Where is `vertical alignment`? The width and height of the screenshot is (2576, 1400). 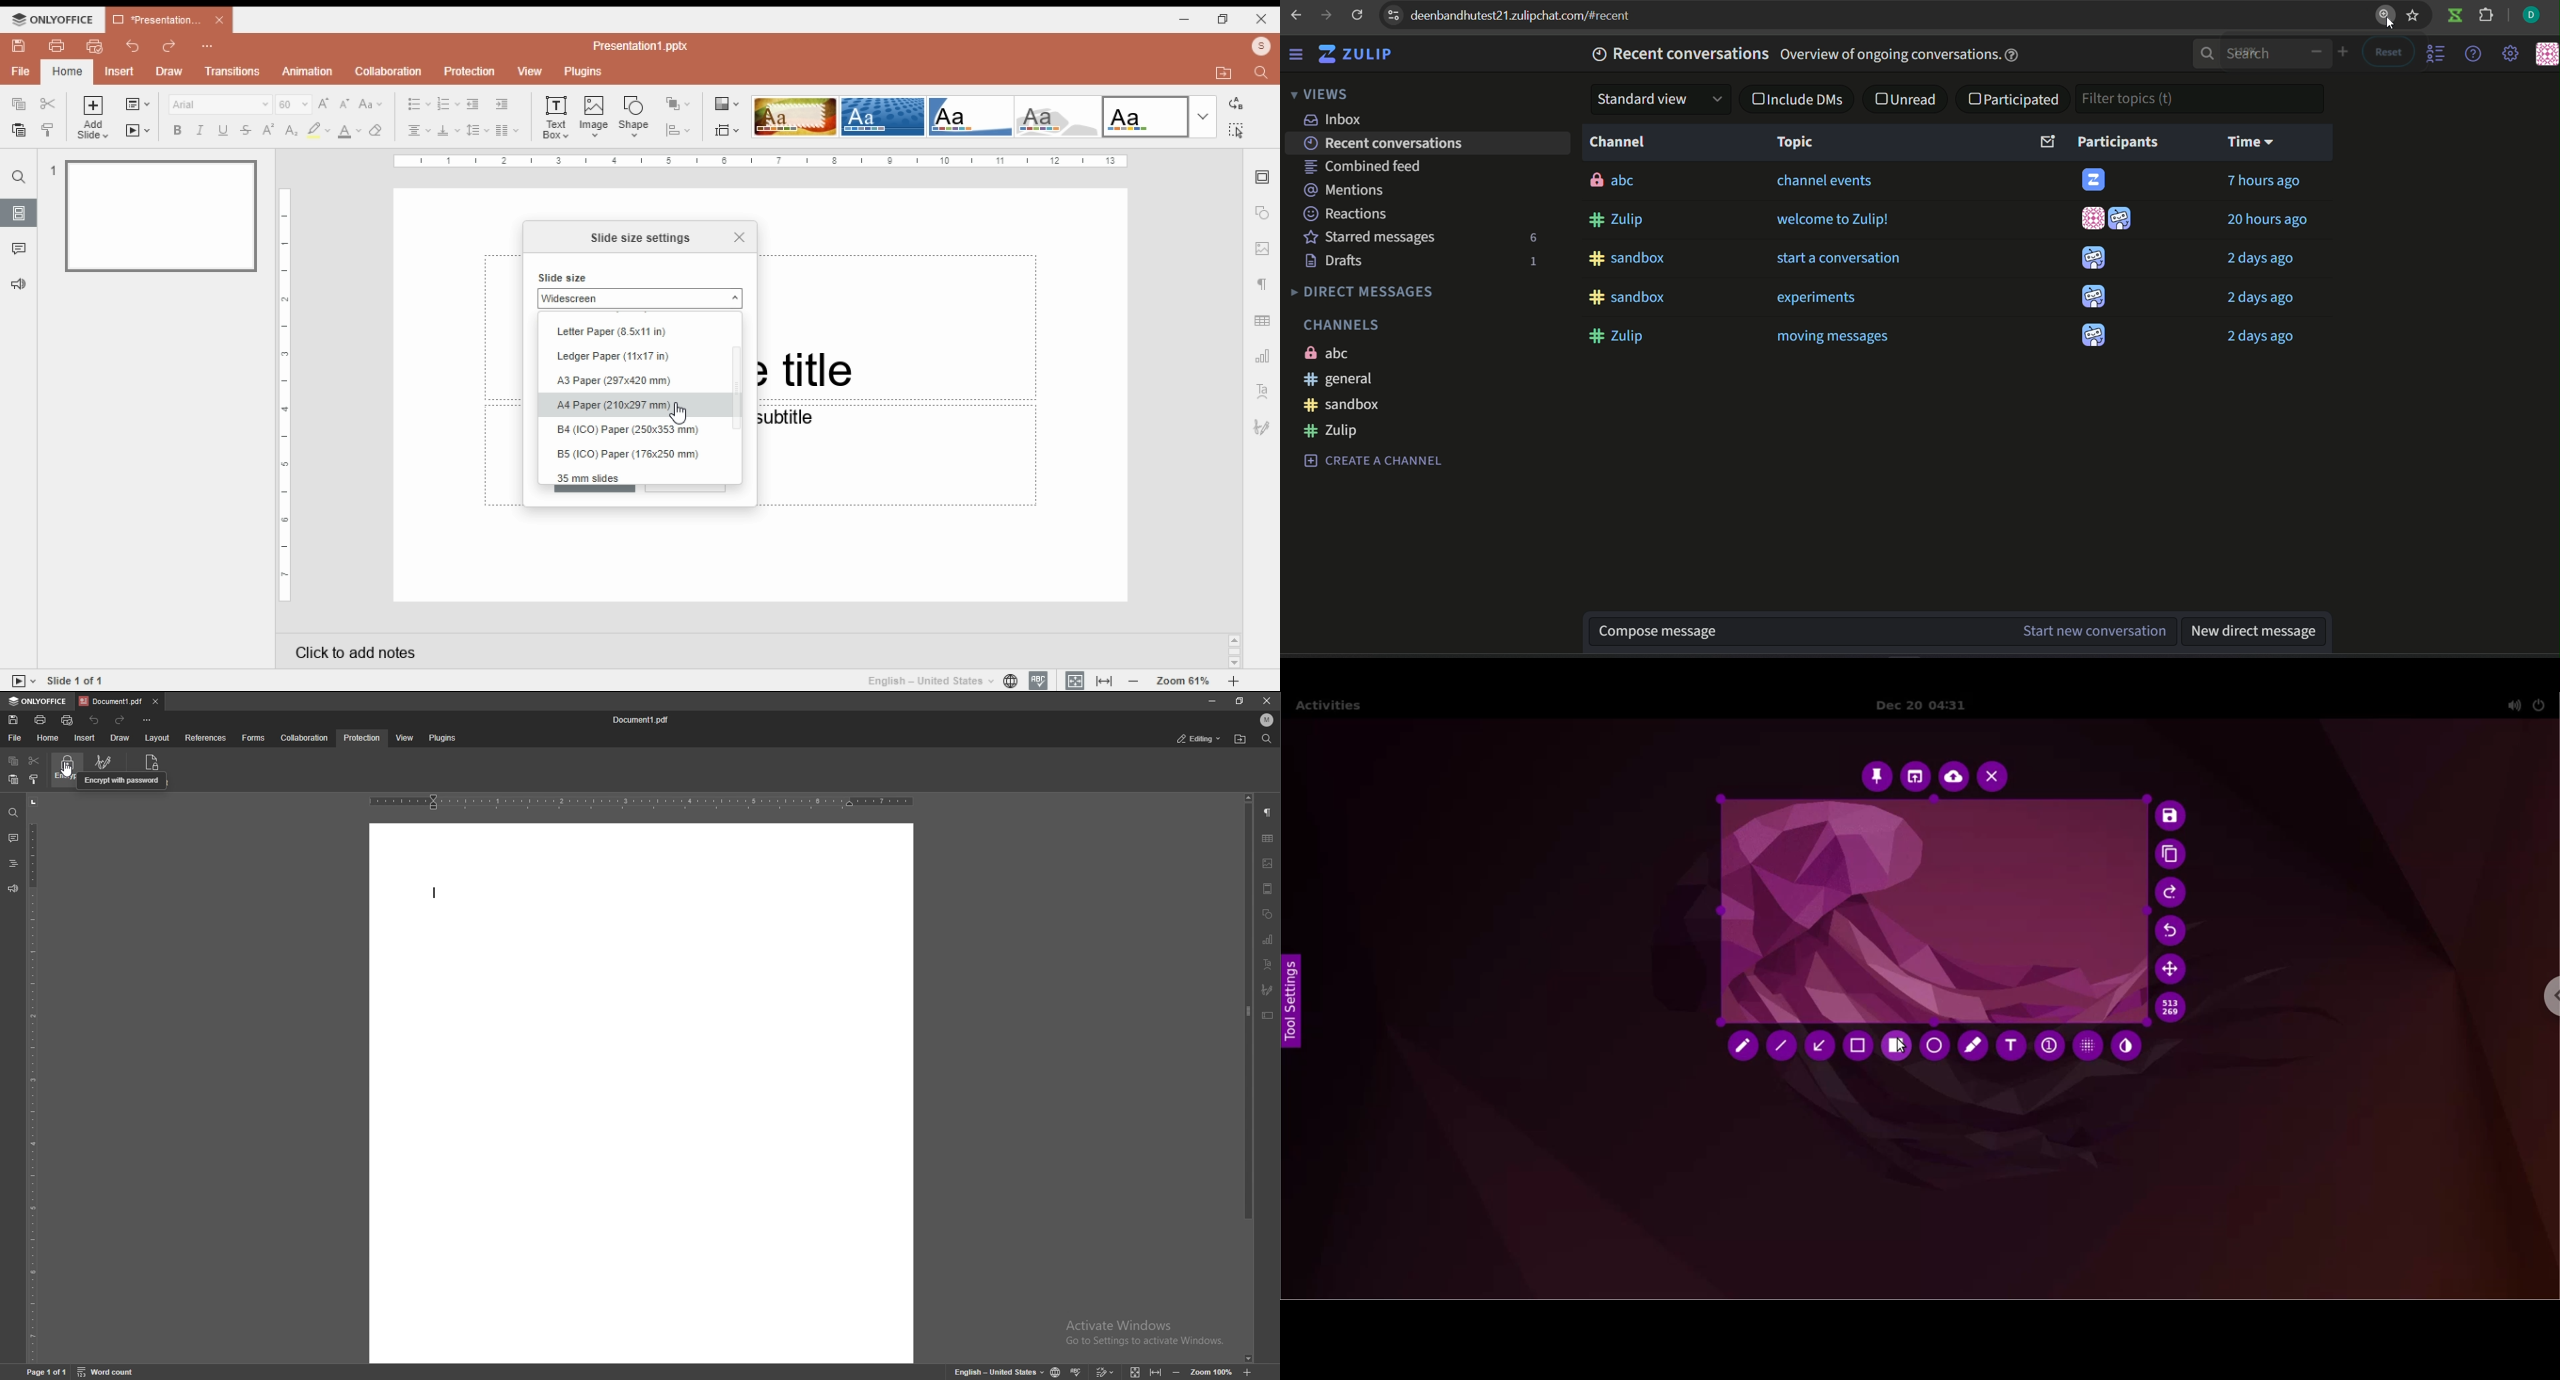
vertical alignment is located at coordinates (448, 133).